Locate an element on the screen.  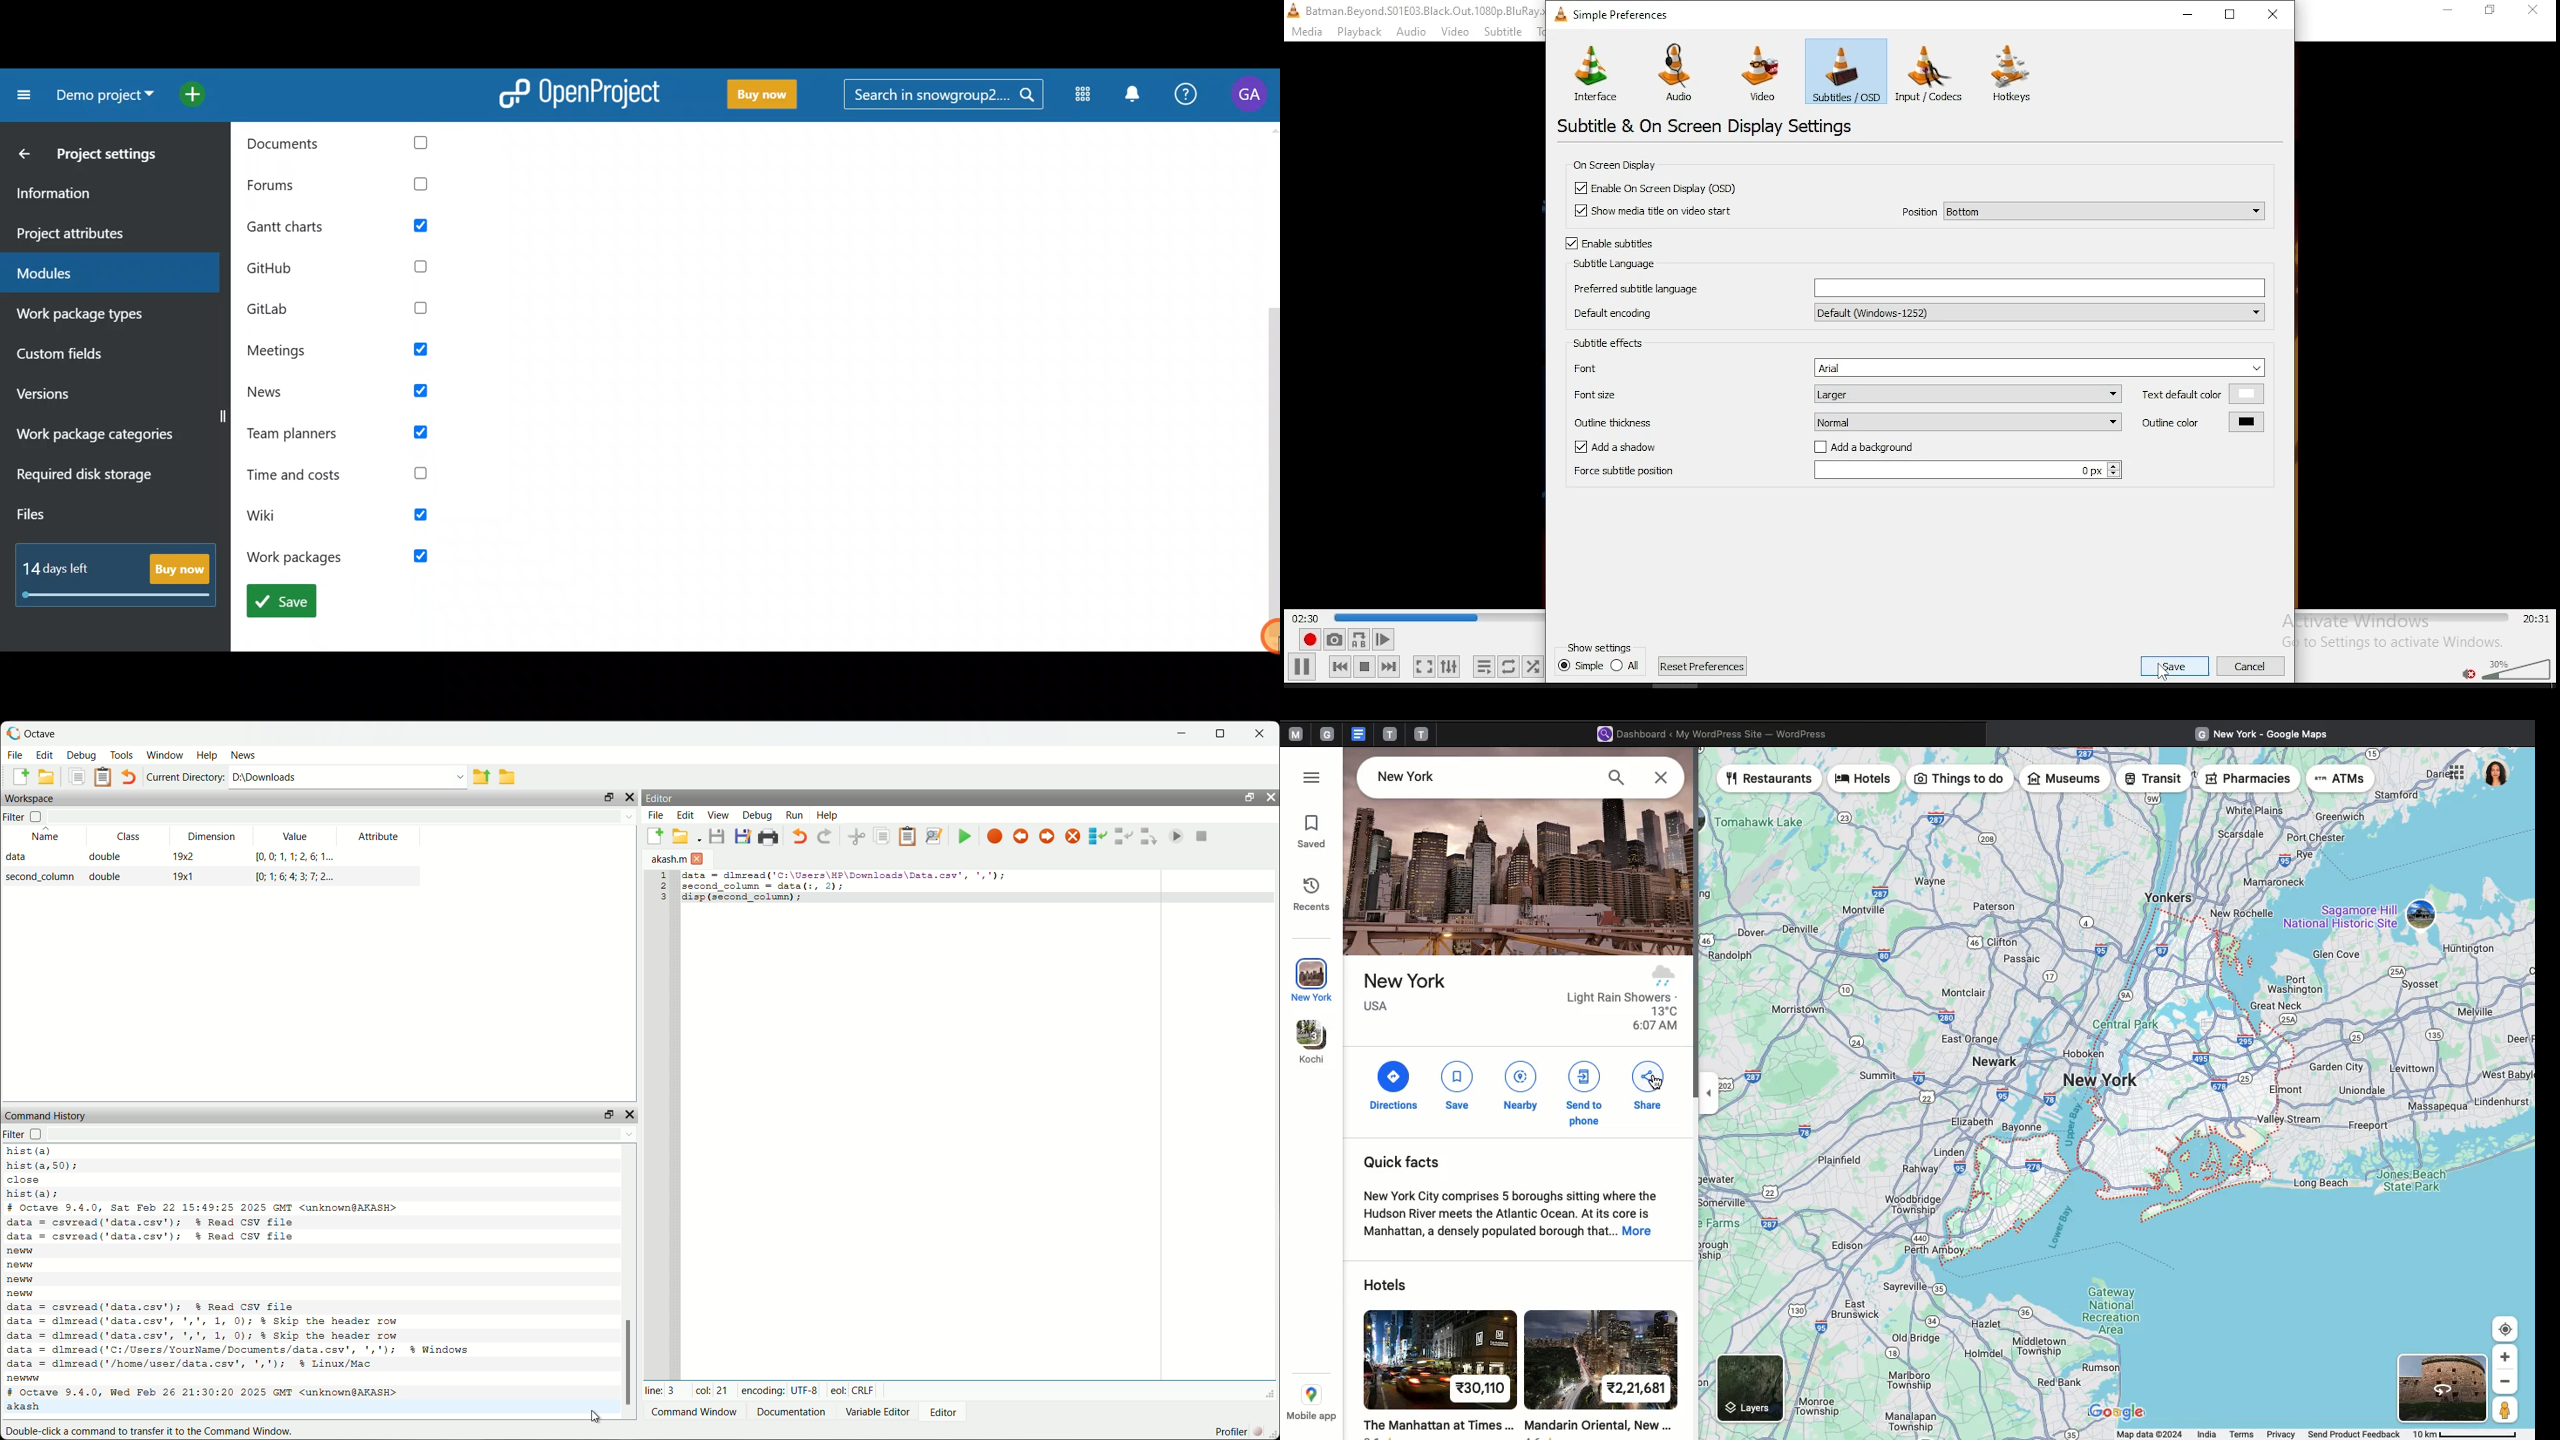
debug is located at coordinates (755, 815).